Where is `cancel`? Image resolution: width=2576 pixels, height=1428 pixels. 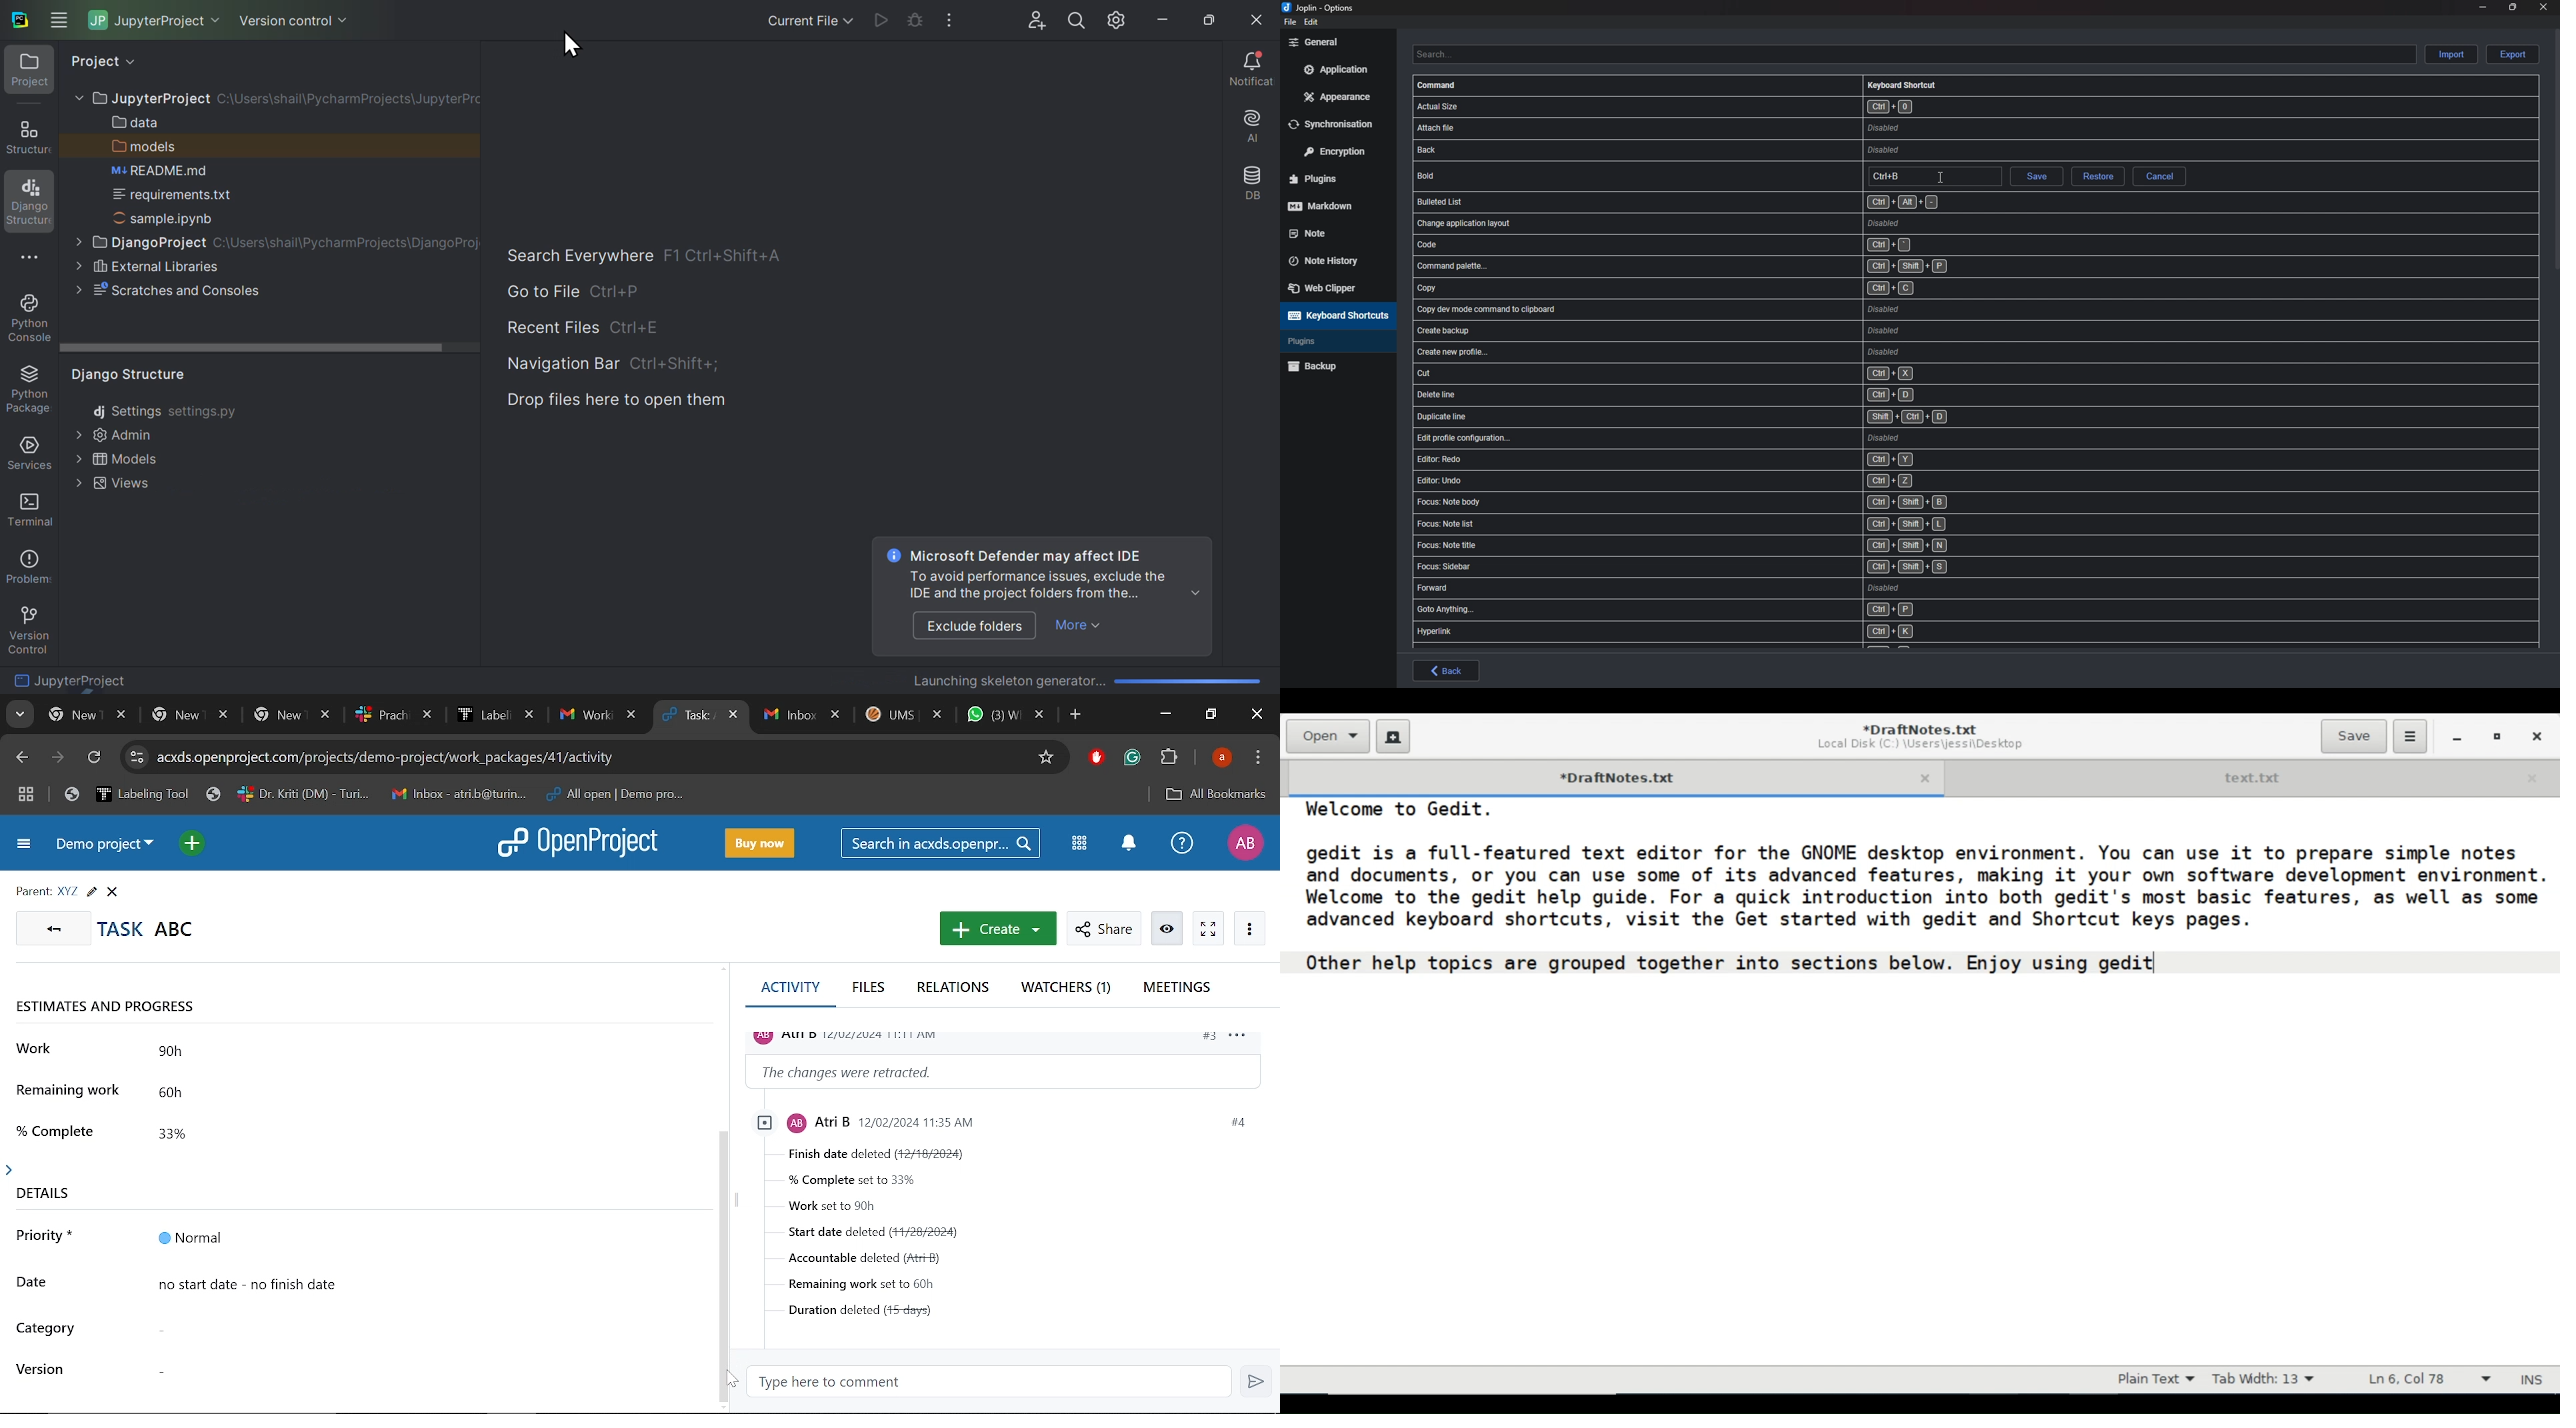 cancel is located at coordinates (2159, 176).